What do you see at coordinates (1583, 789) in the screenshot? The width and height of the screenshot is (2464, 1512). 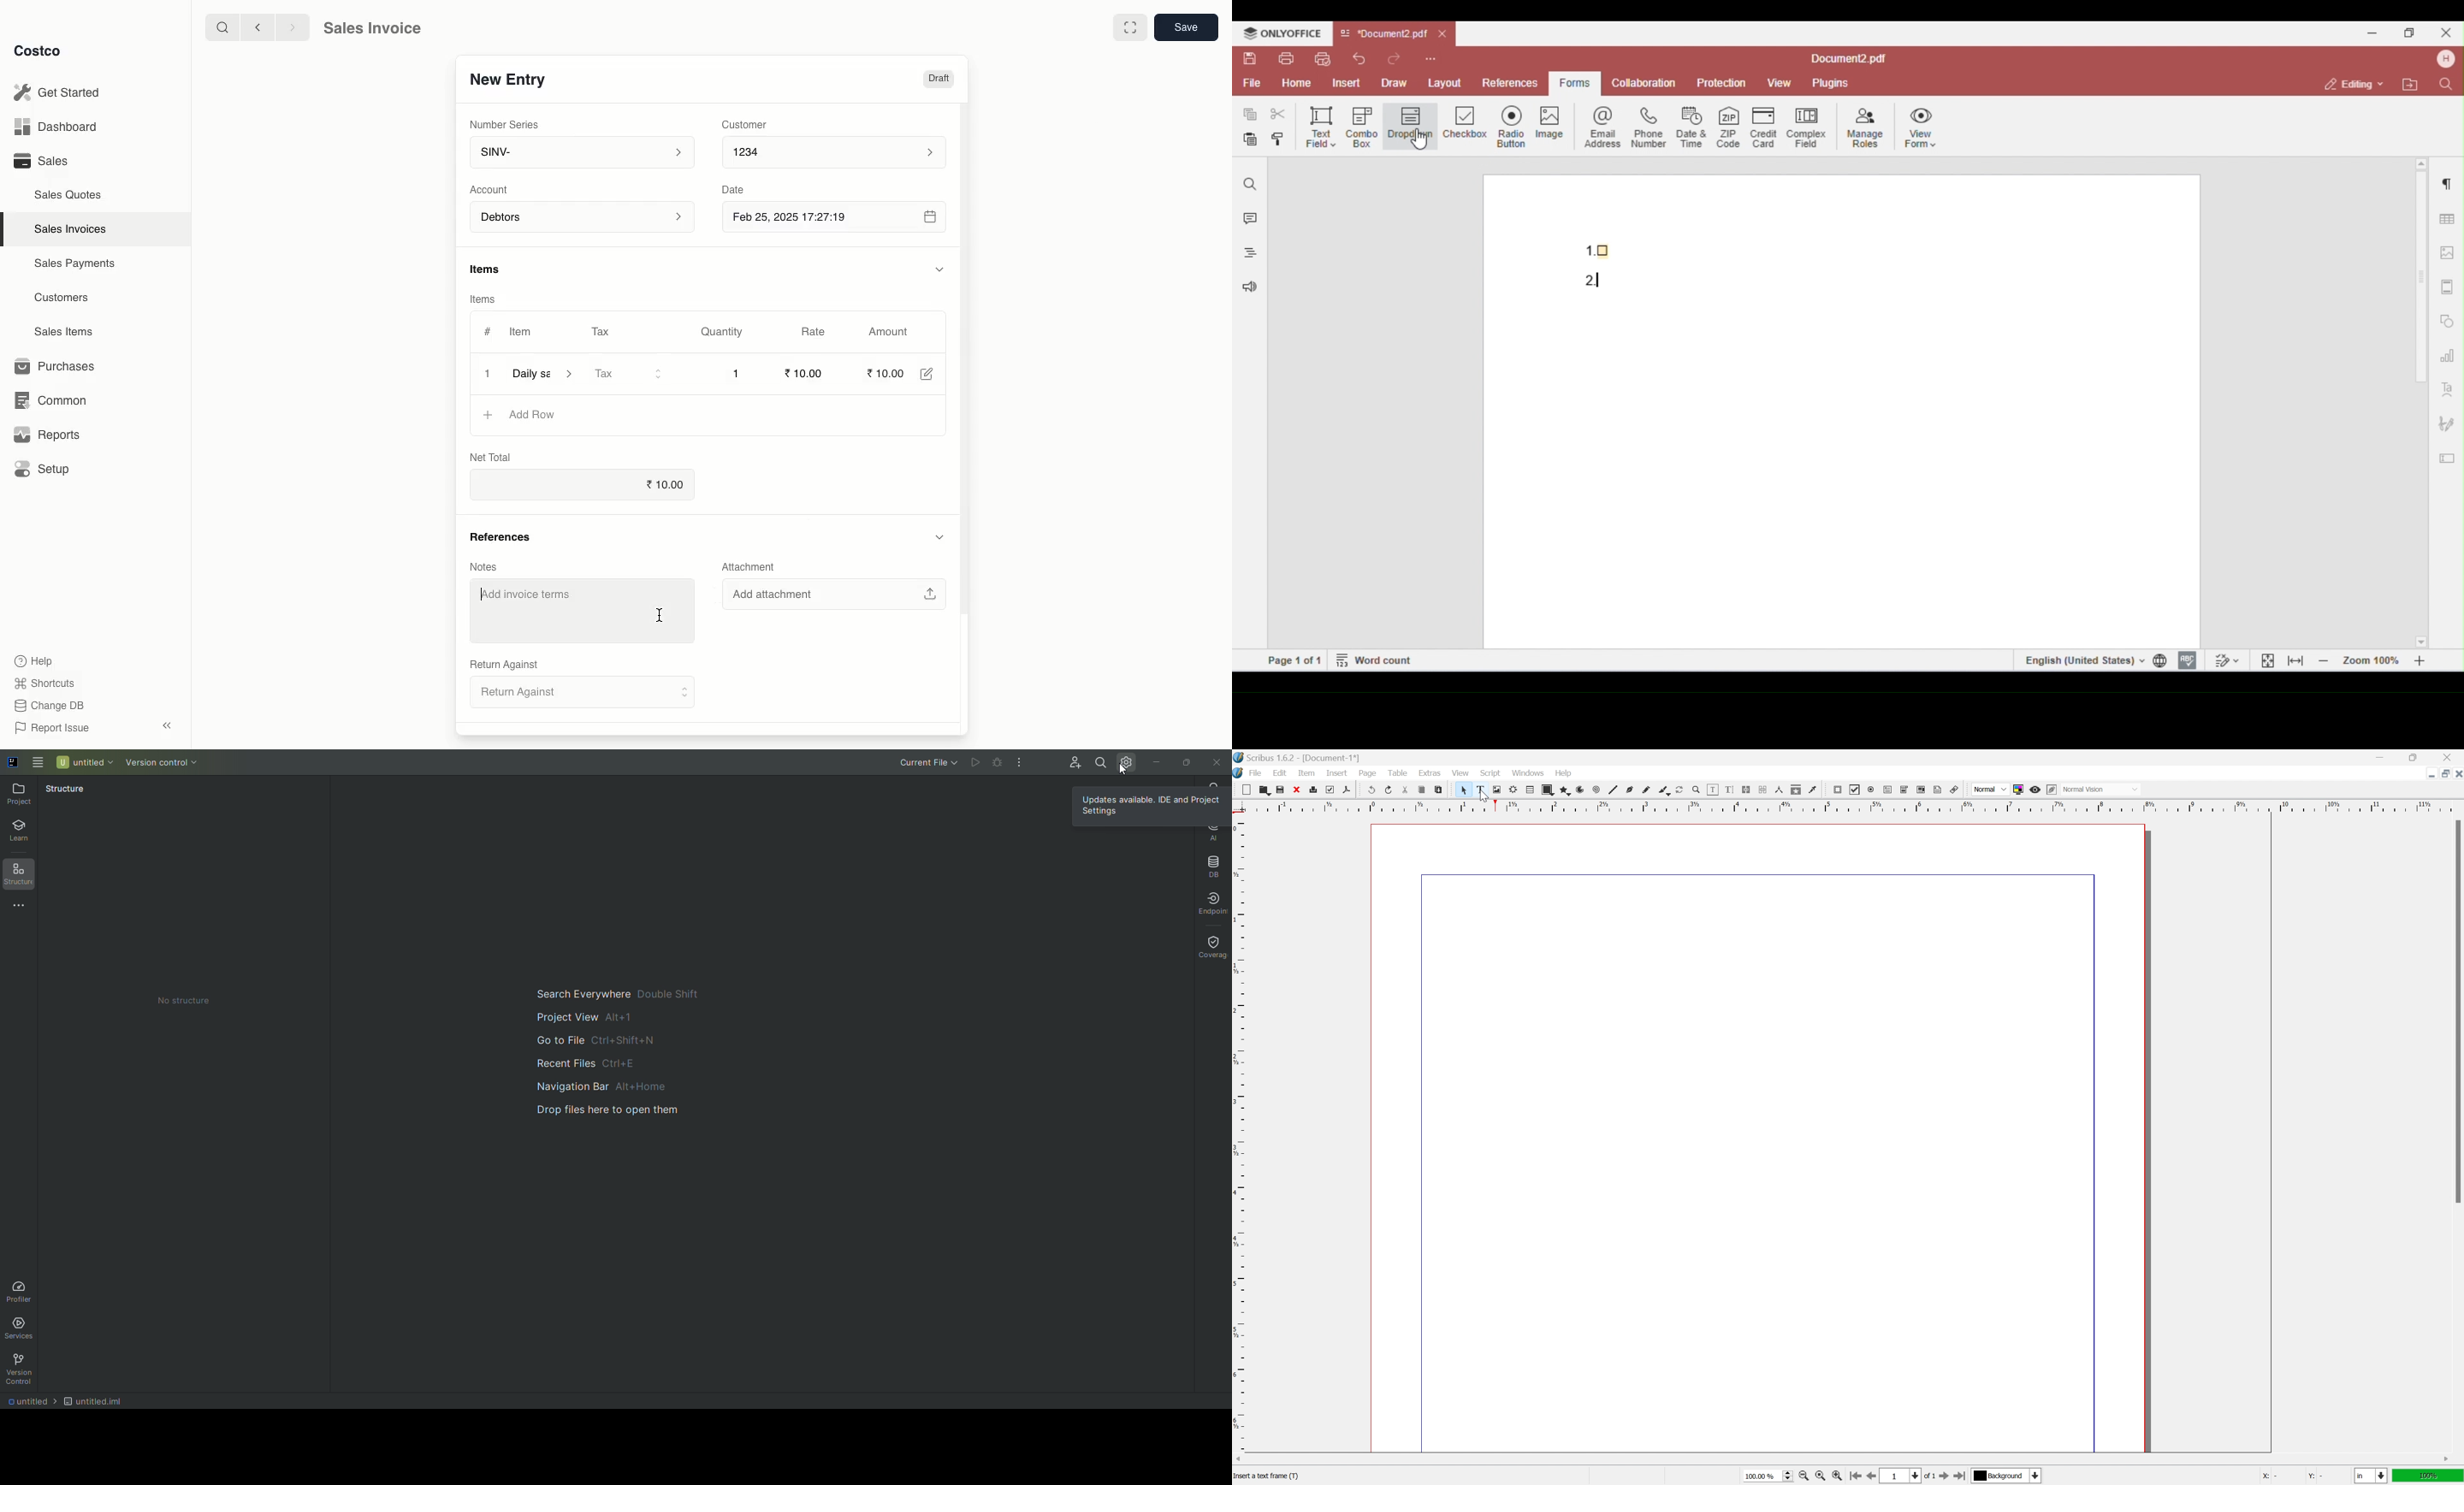 I see `spiral` at bounding box center [1583, 789].